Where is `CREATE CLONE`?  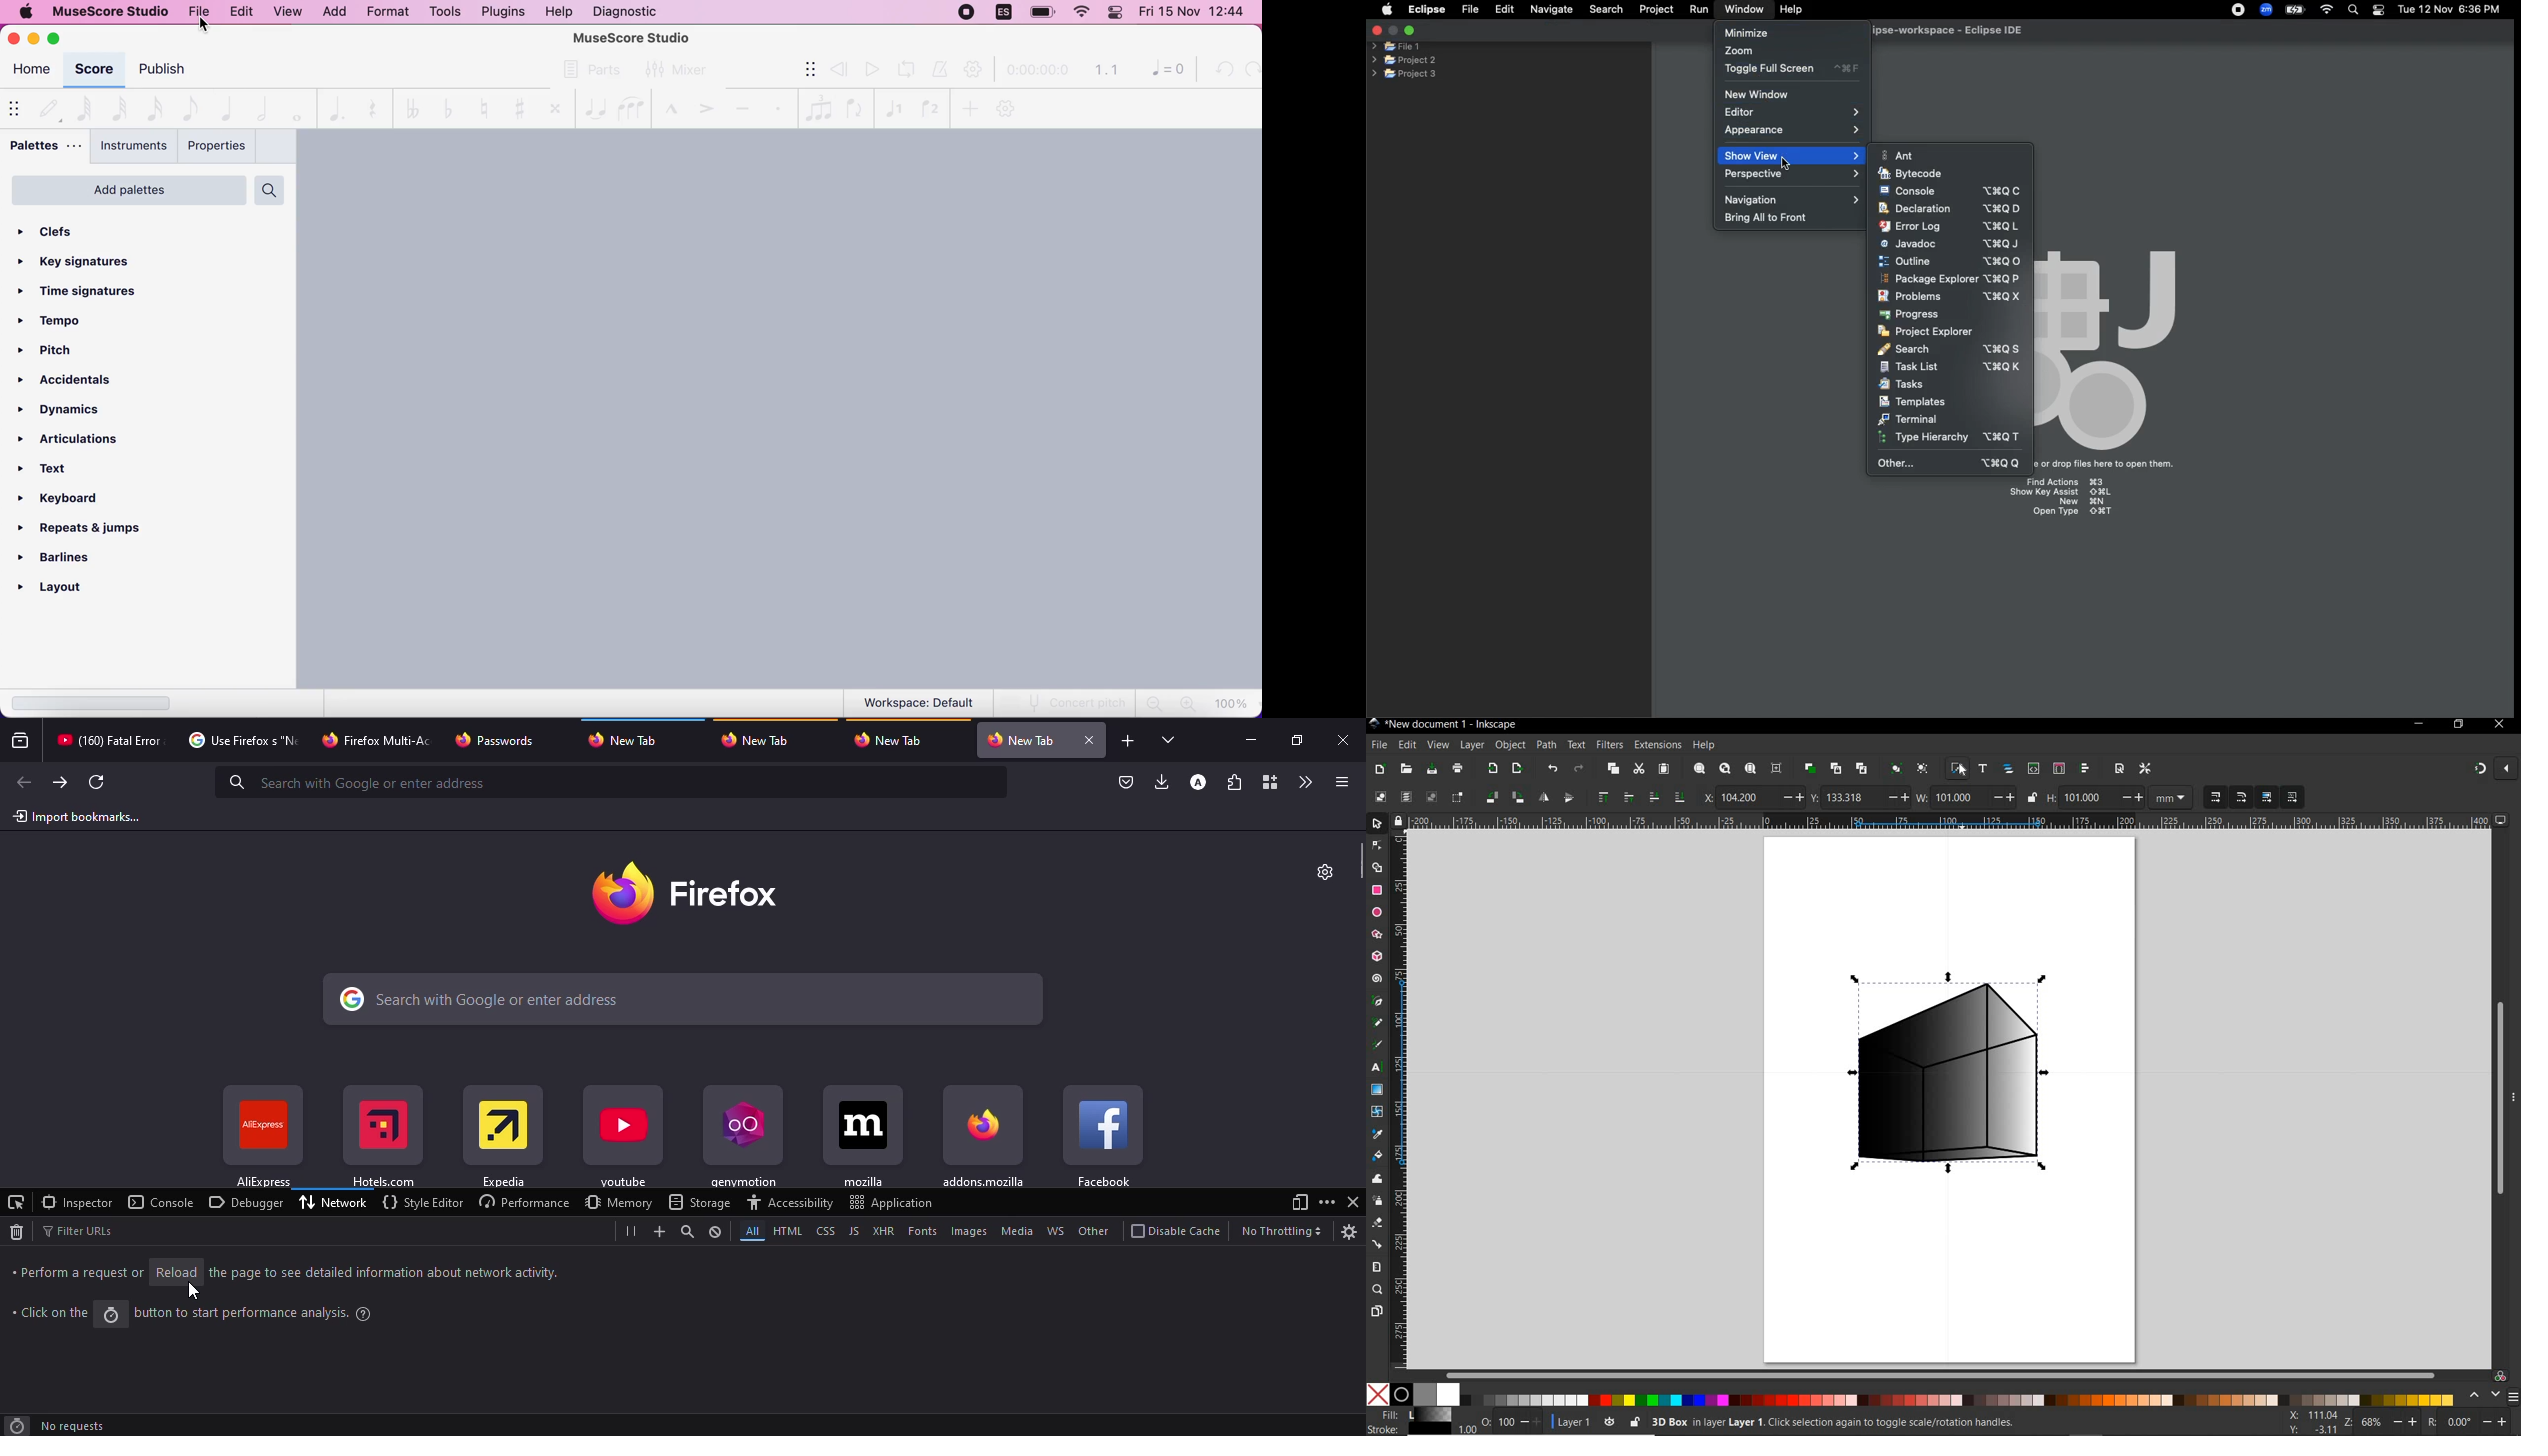 CREATE CLONE is located at coordinates (1836, 768).